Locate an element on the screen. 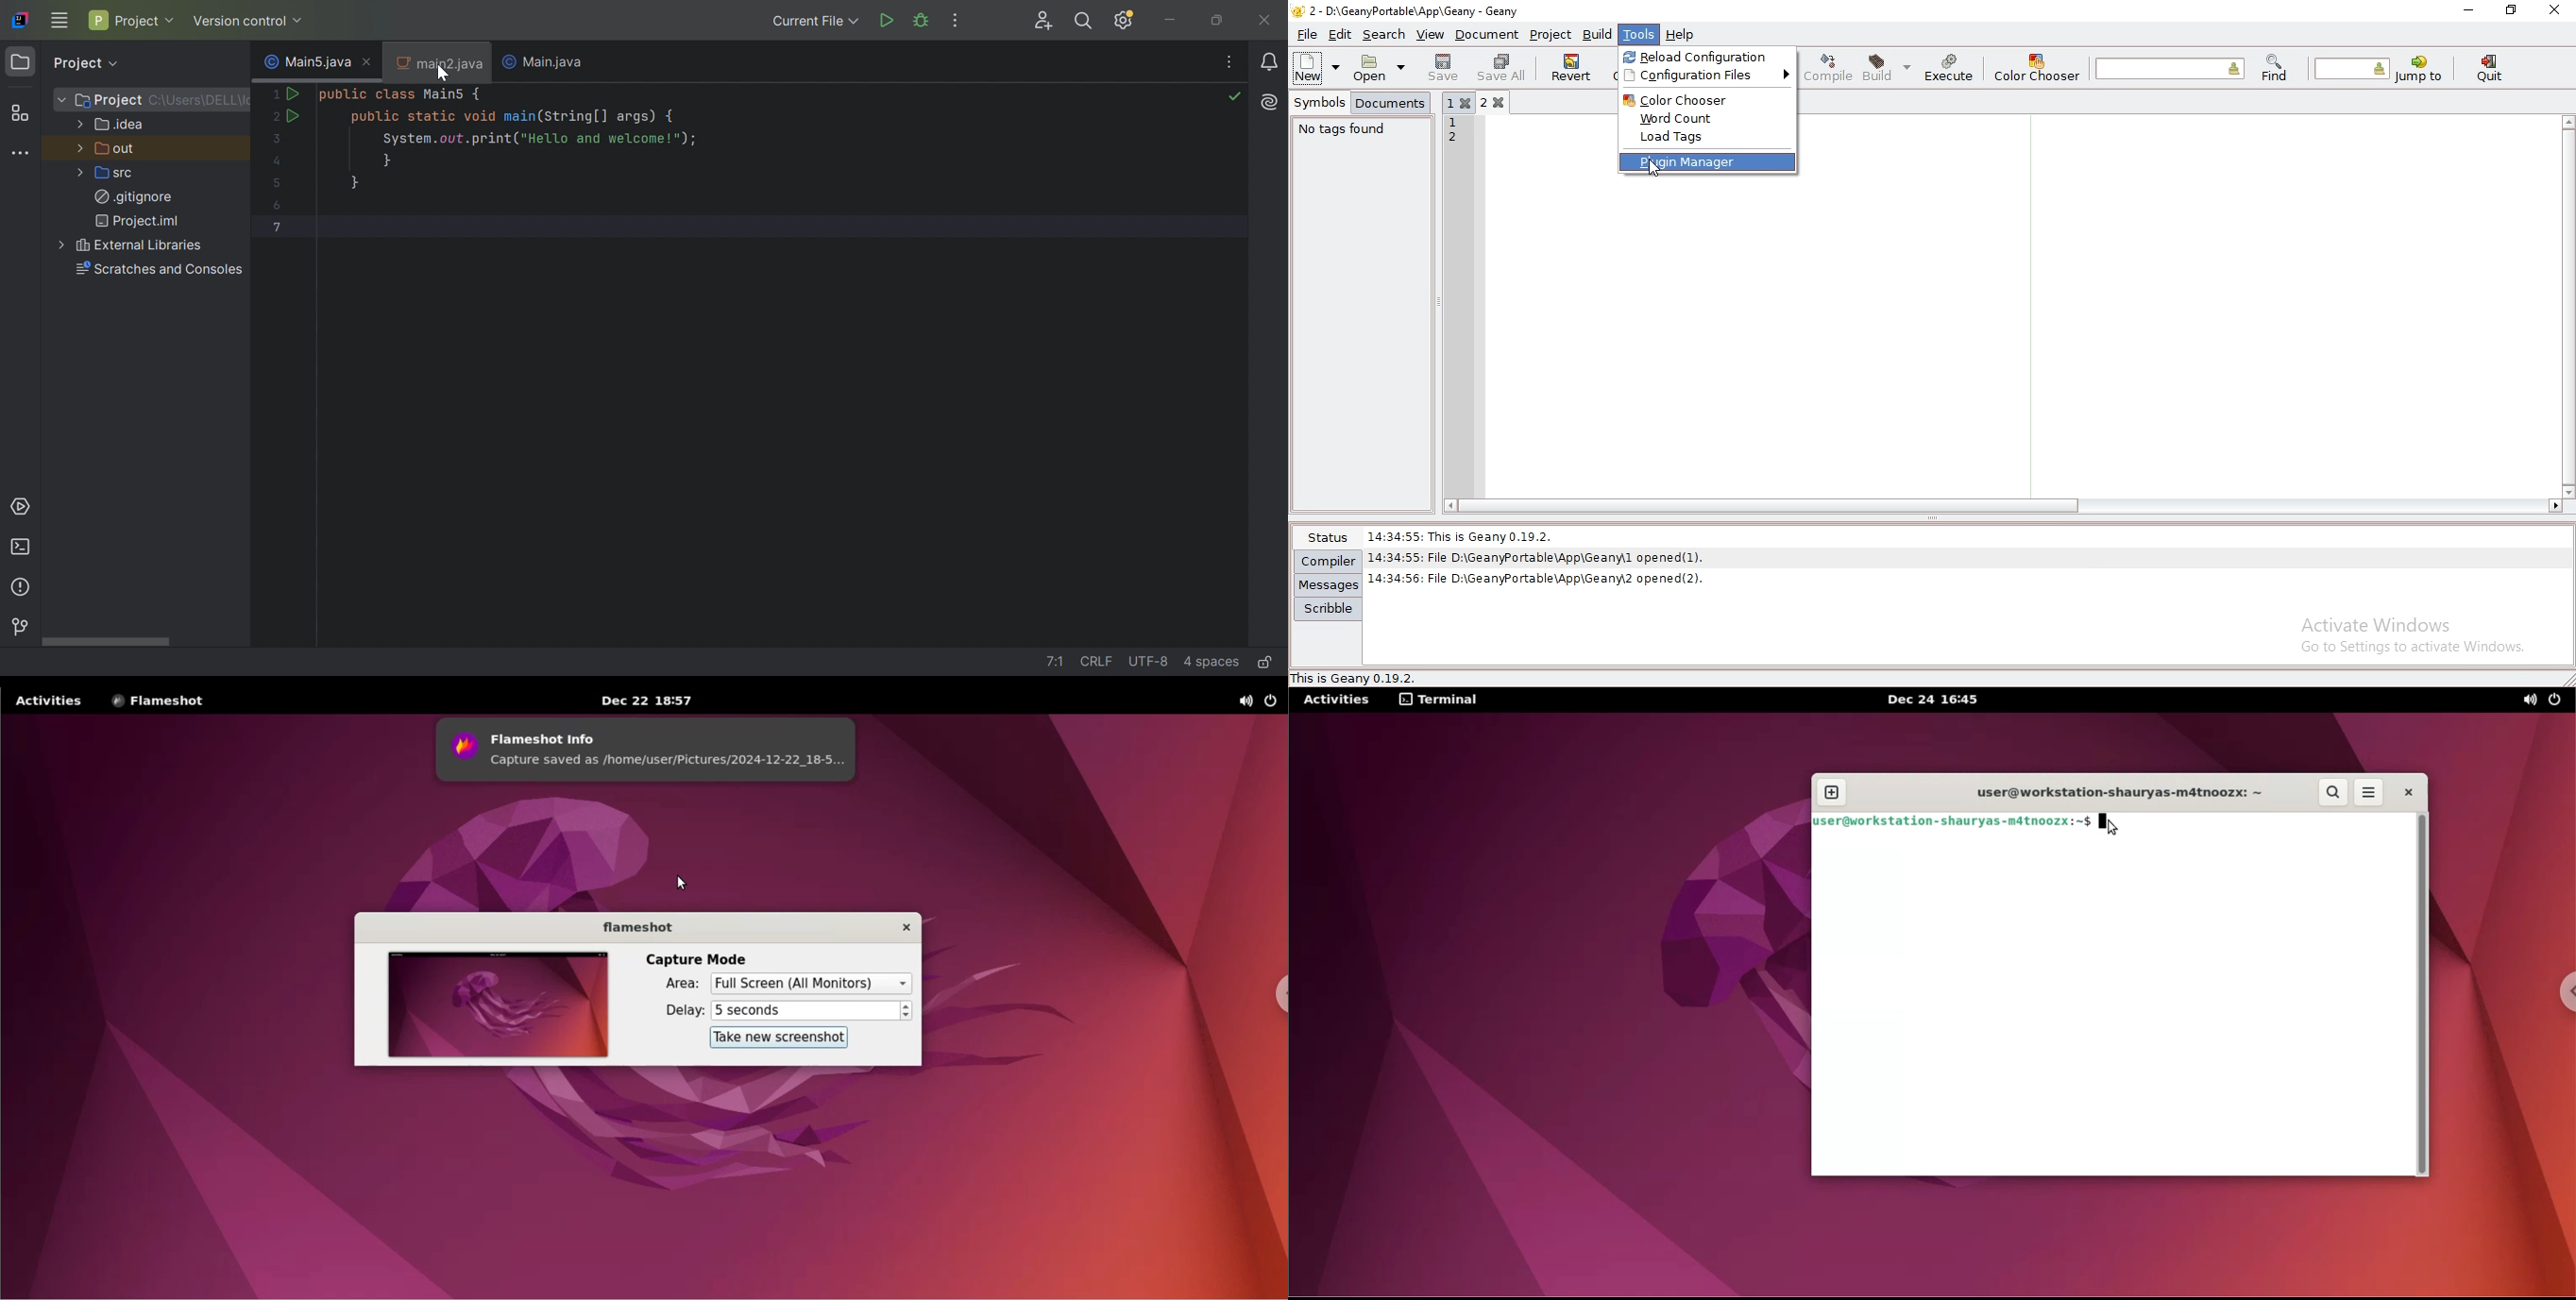 The height and width of the screenshot is (1316, 2576). } is located at coordinates (391, 160).